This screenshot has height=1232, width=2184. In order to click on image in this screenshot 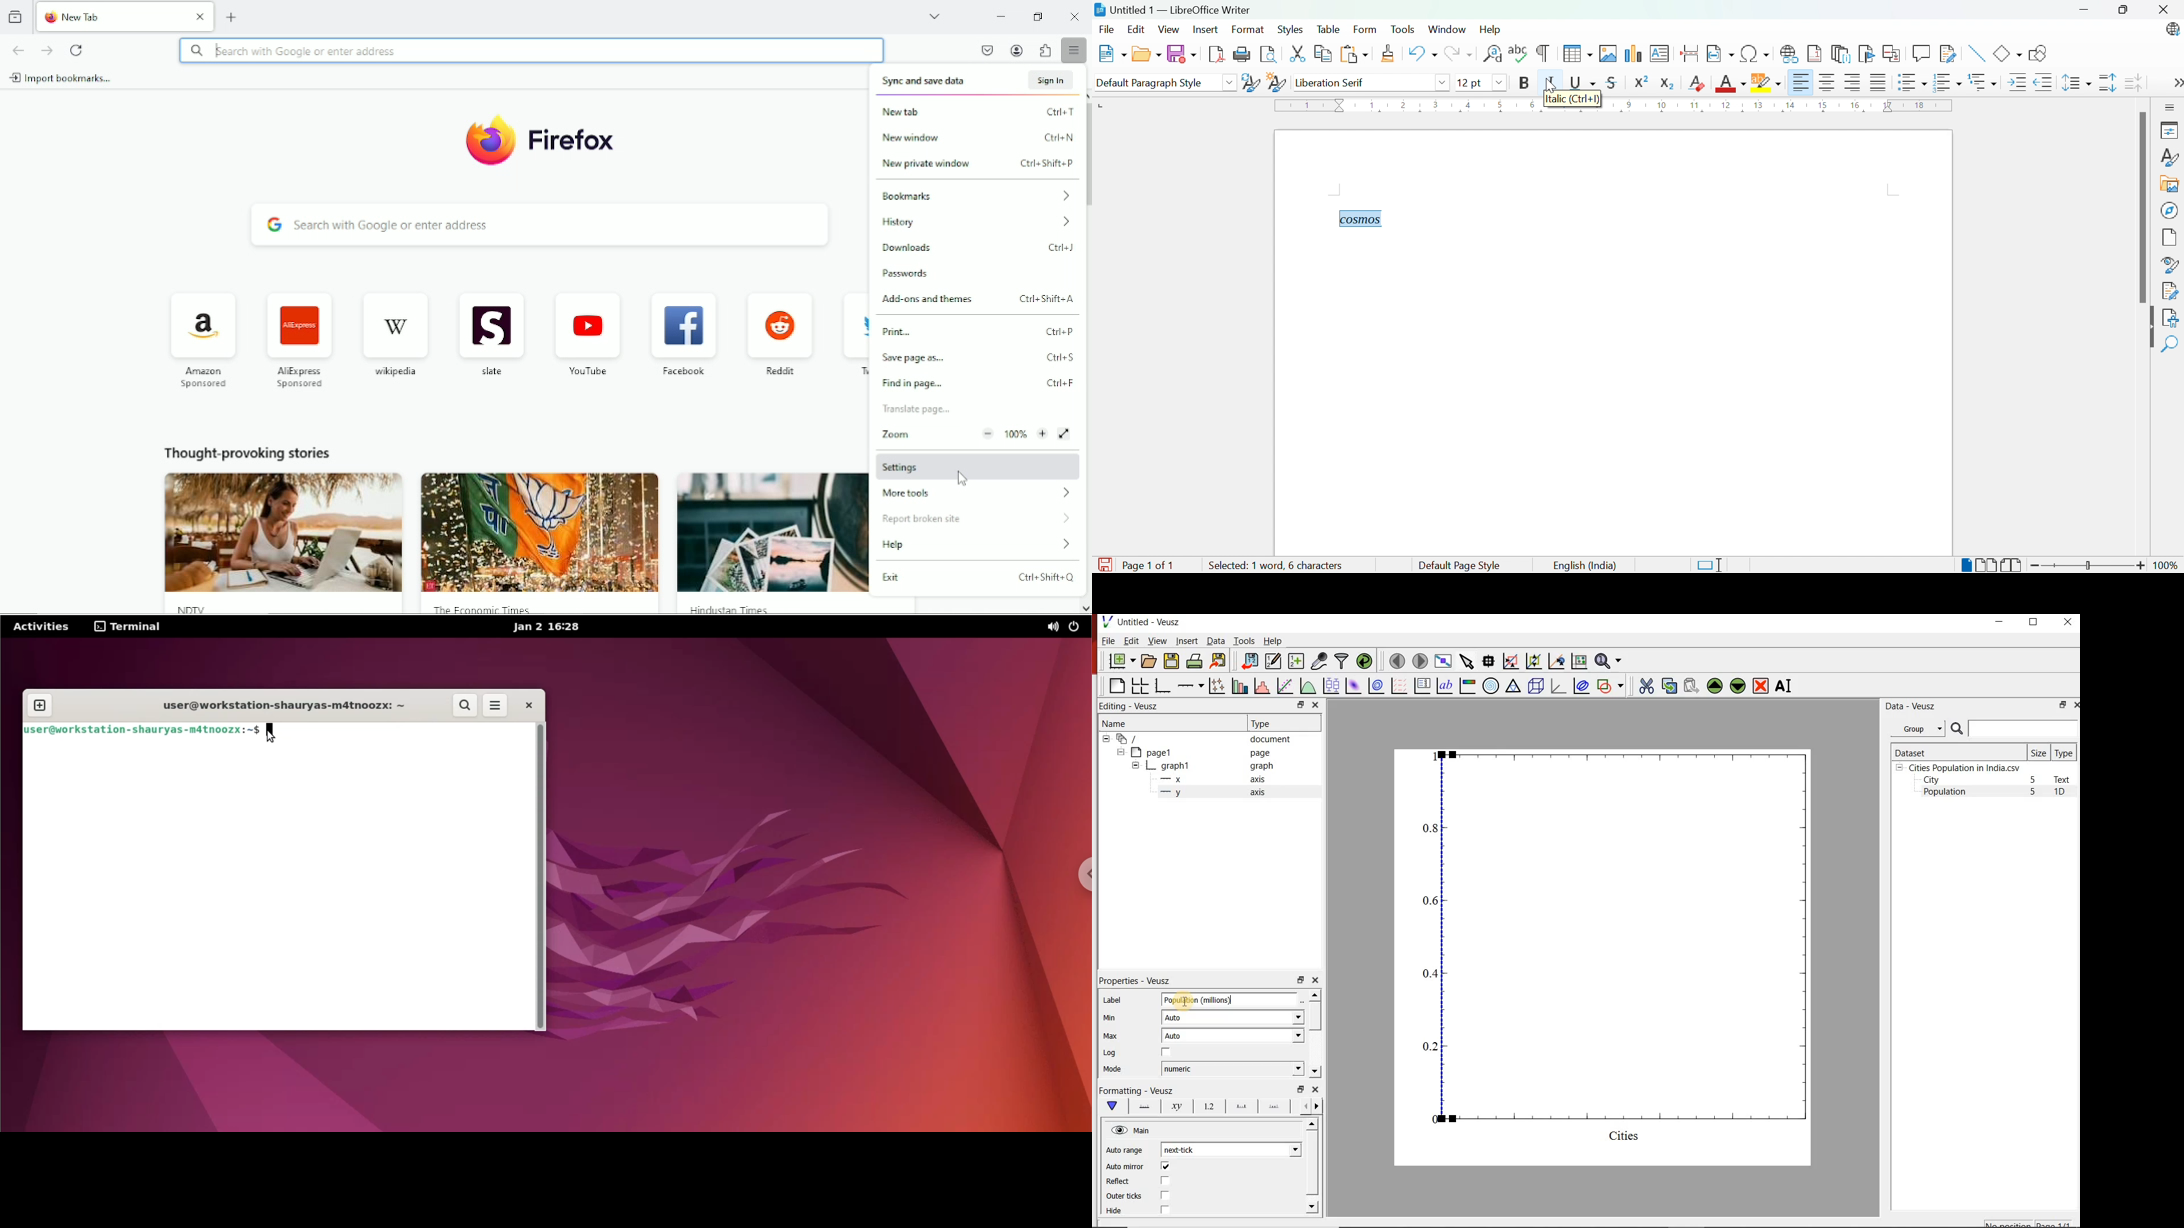, I will do `click(284, 533)`.